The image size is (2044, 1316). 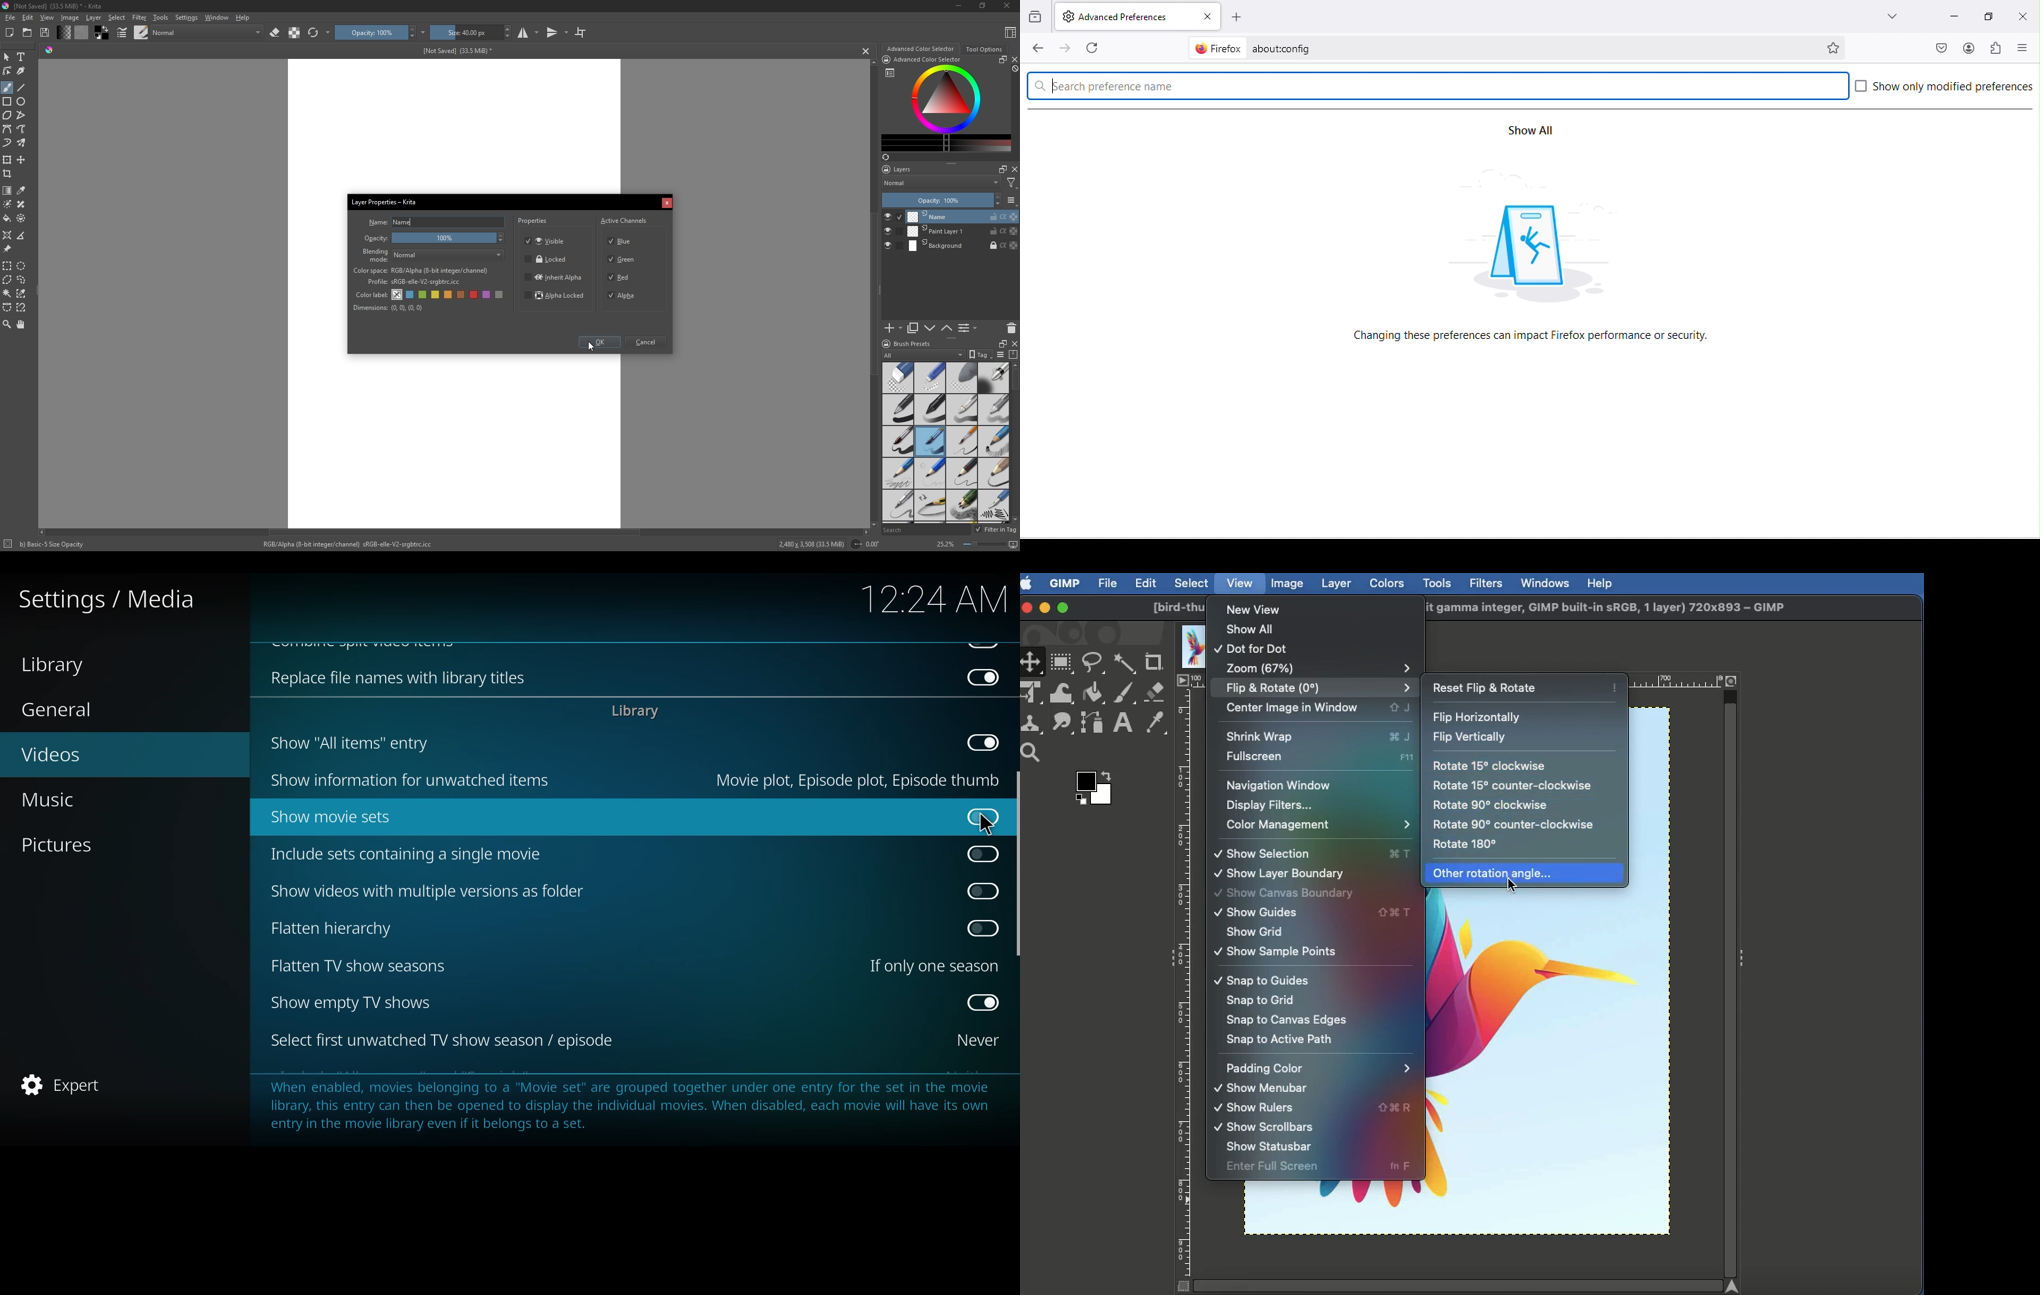 I want to click on disabled, so click(x=984, y=742).